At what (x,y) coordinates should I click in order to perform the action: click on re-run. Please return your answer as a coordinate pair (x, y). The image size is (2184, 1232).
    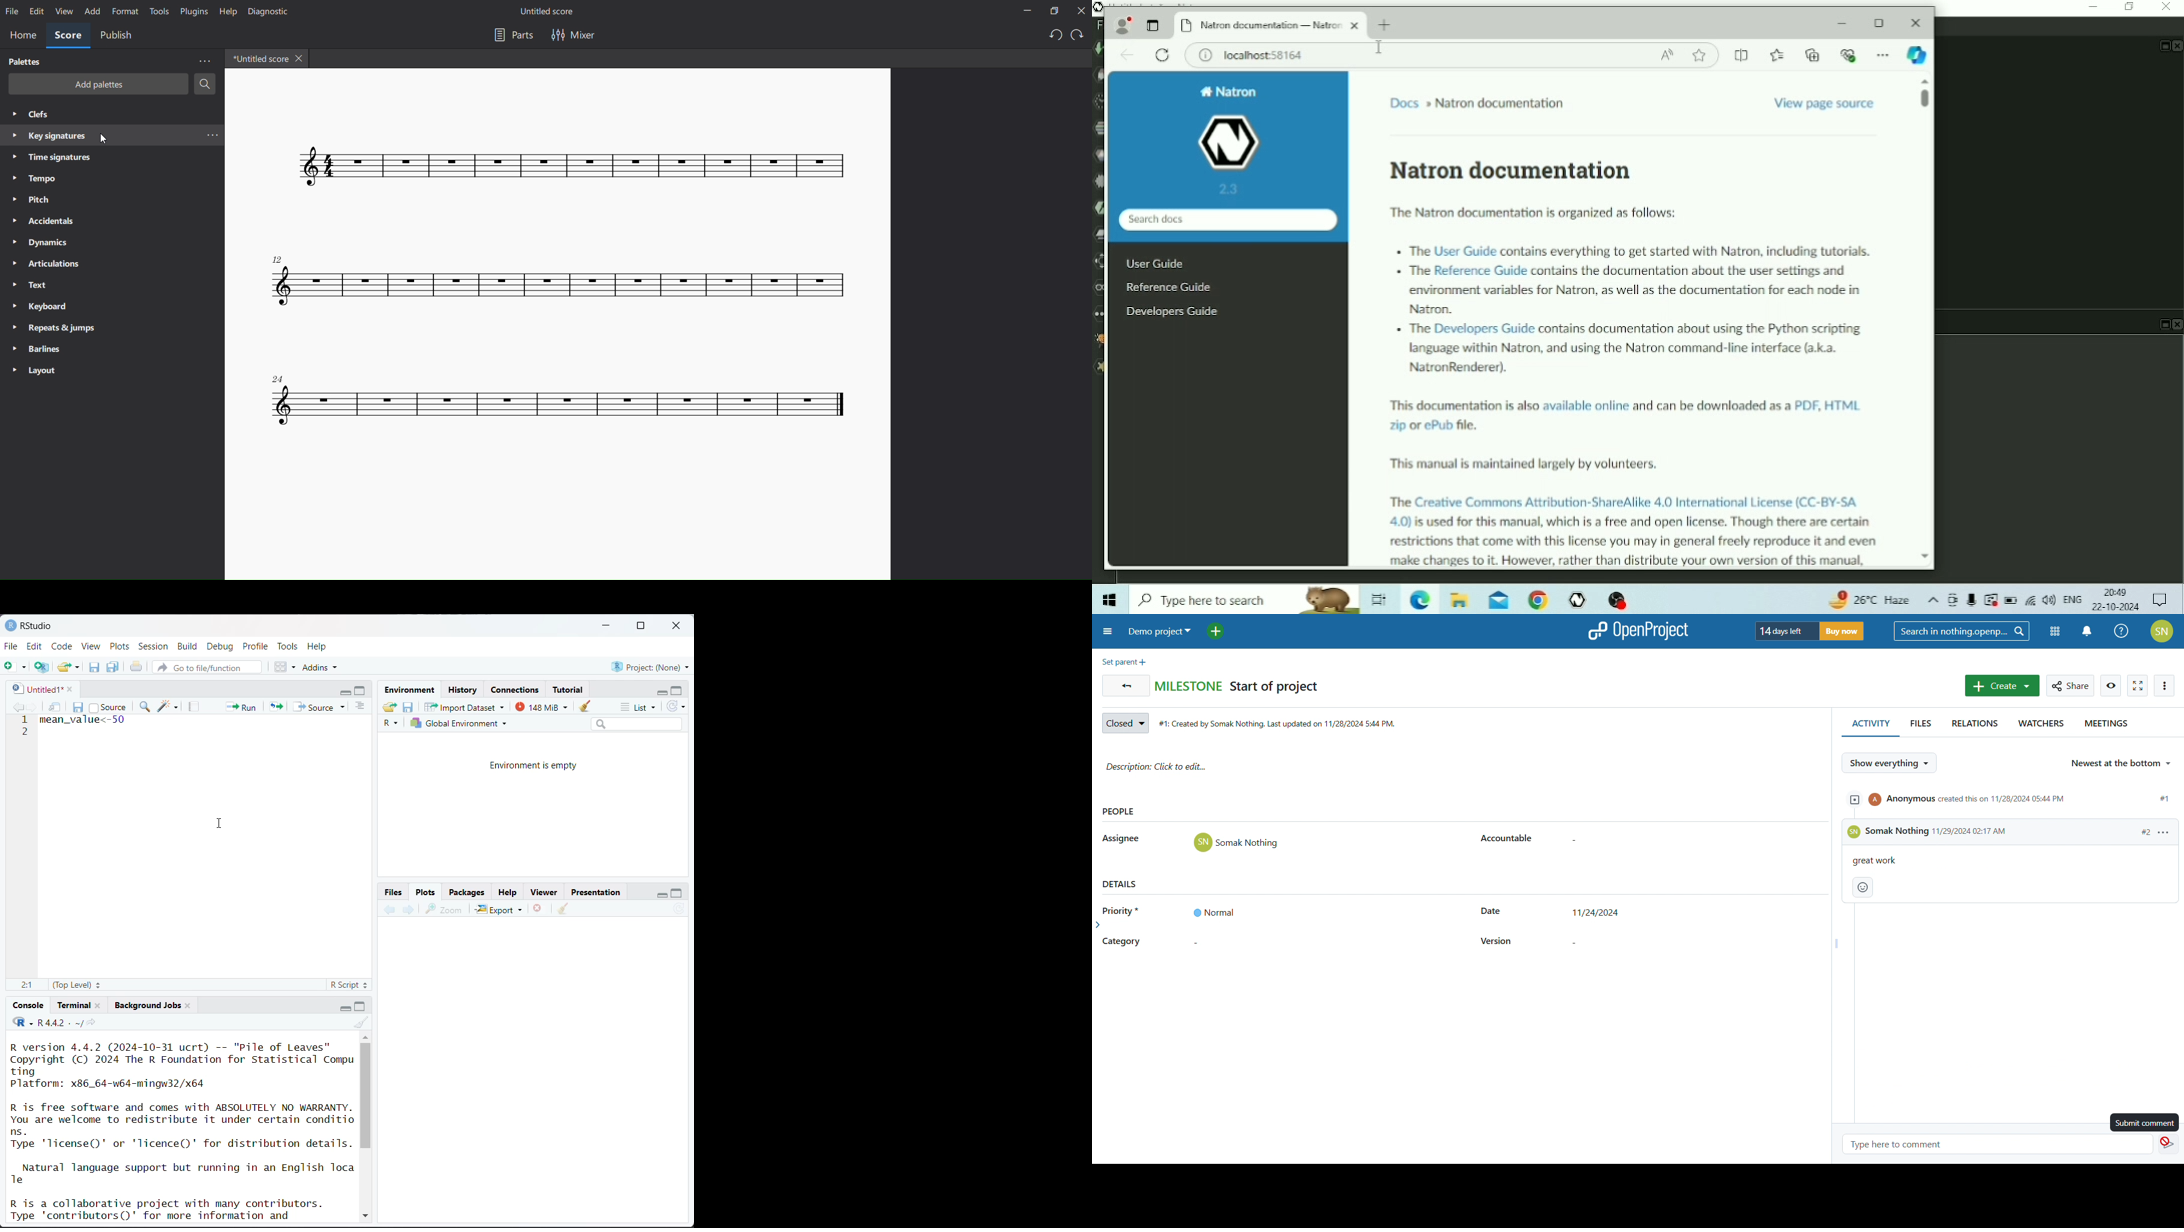
    Looking at the image, I should click on (275, 706).